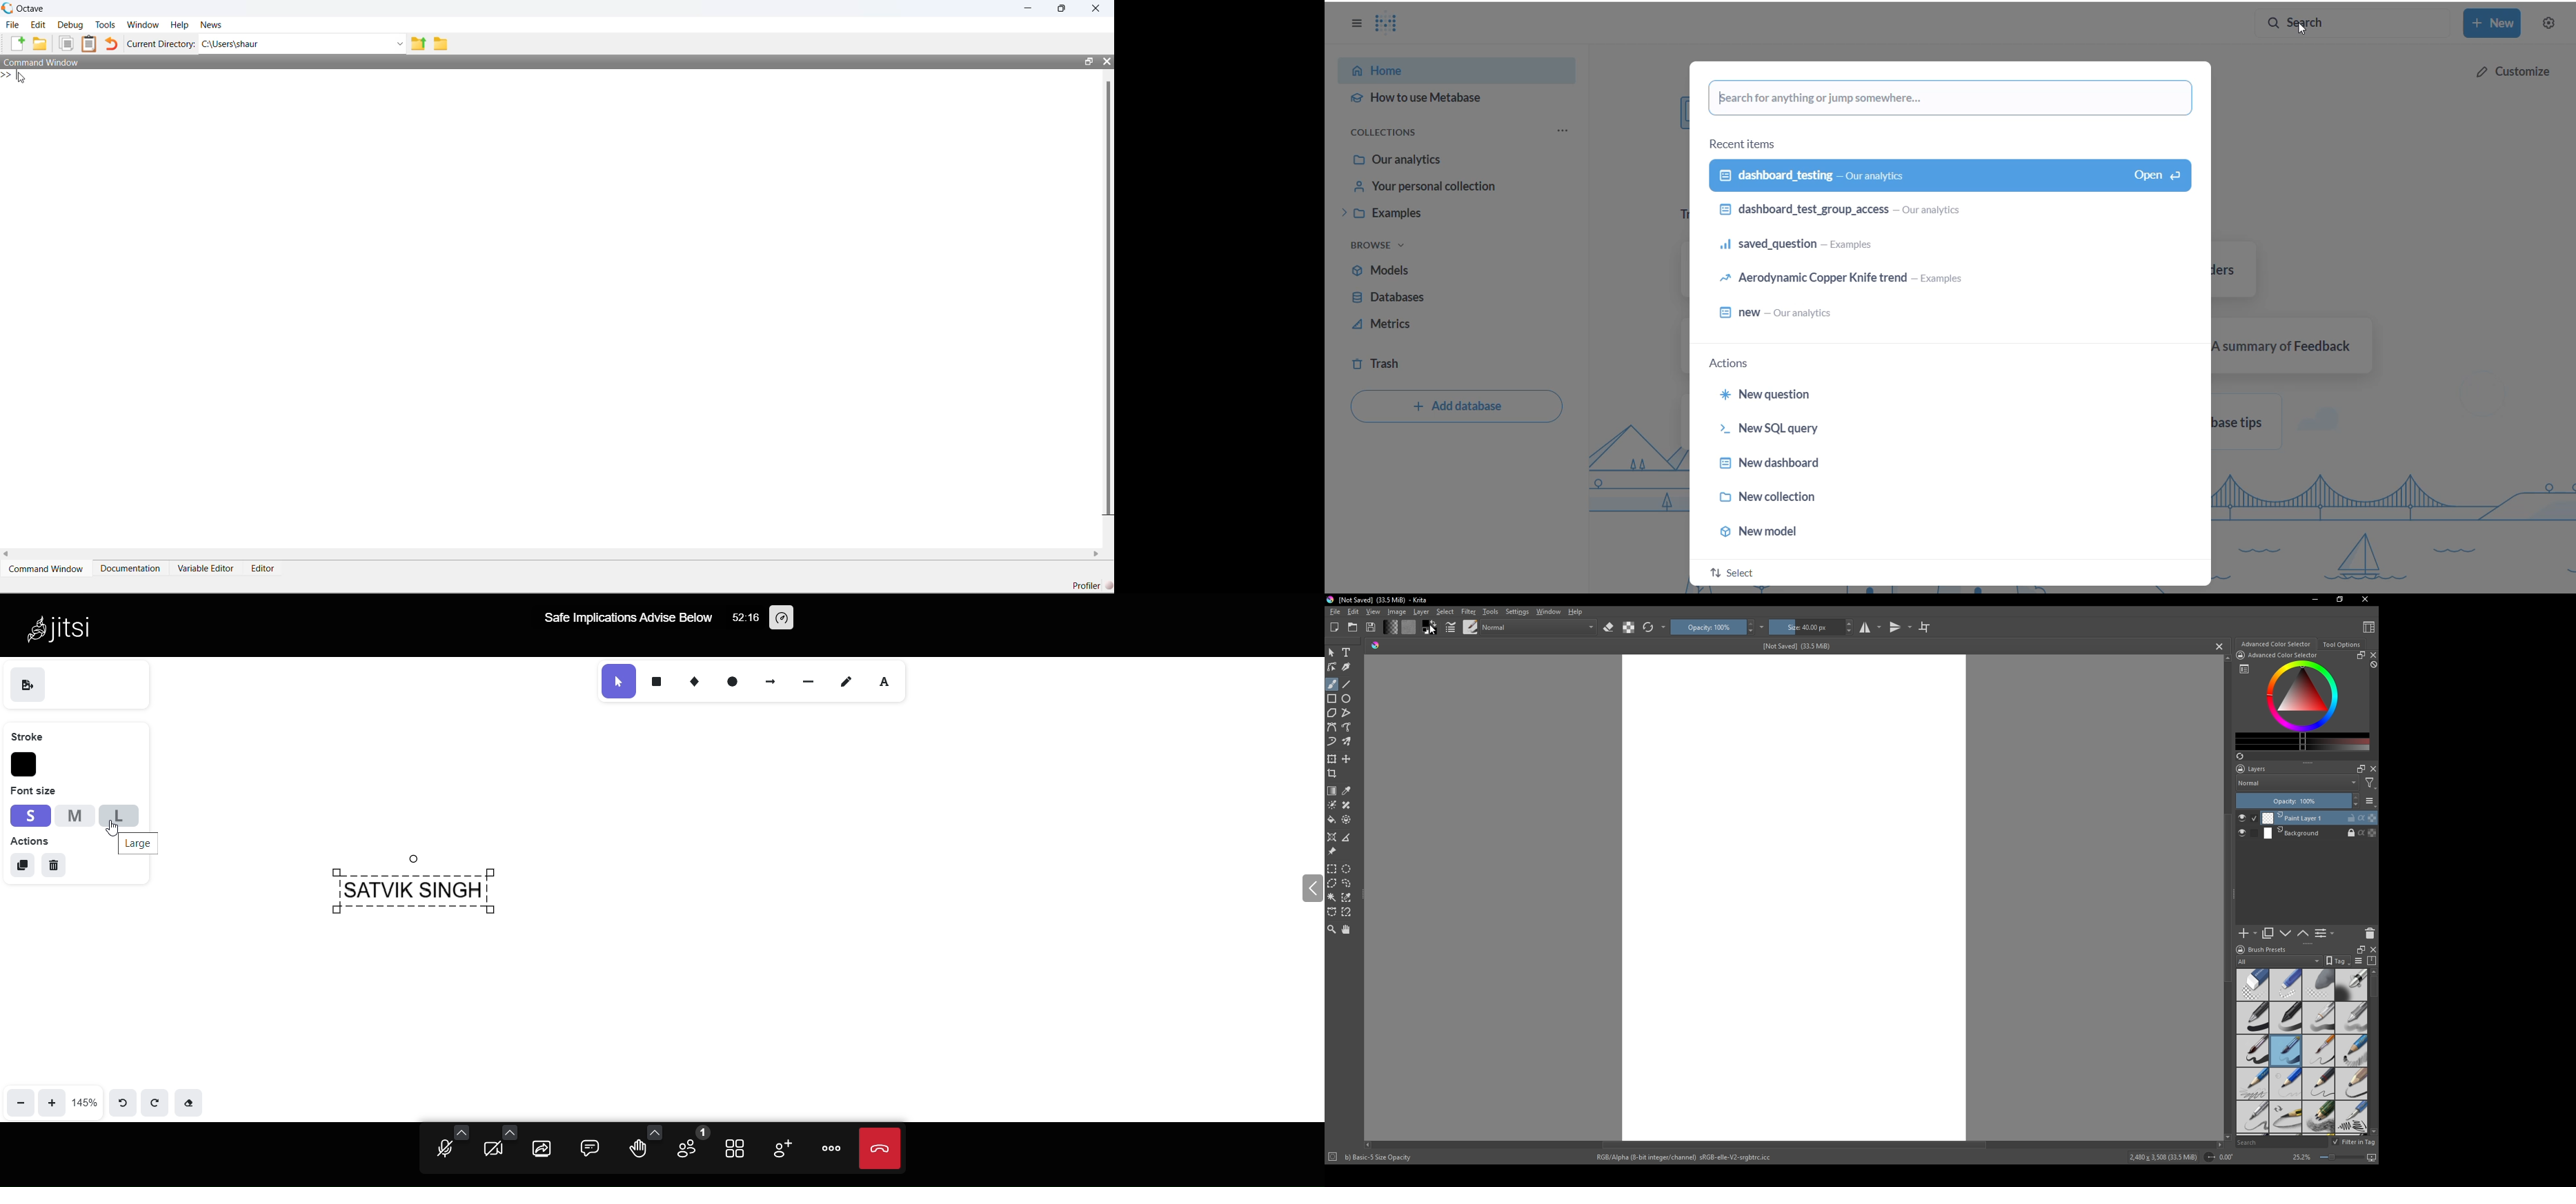 The width and height of the screenshot is (2576, 1204). What do you see at coordinates (2252, 1118) in the screenshot?
I see `sharp pencil` at bounding box center [2252, 1118].